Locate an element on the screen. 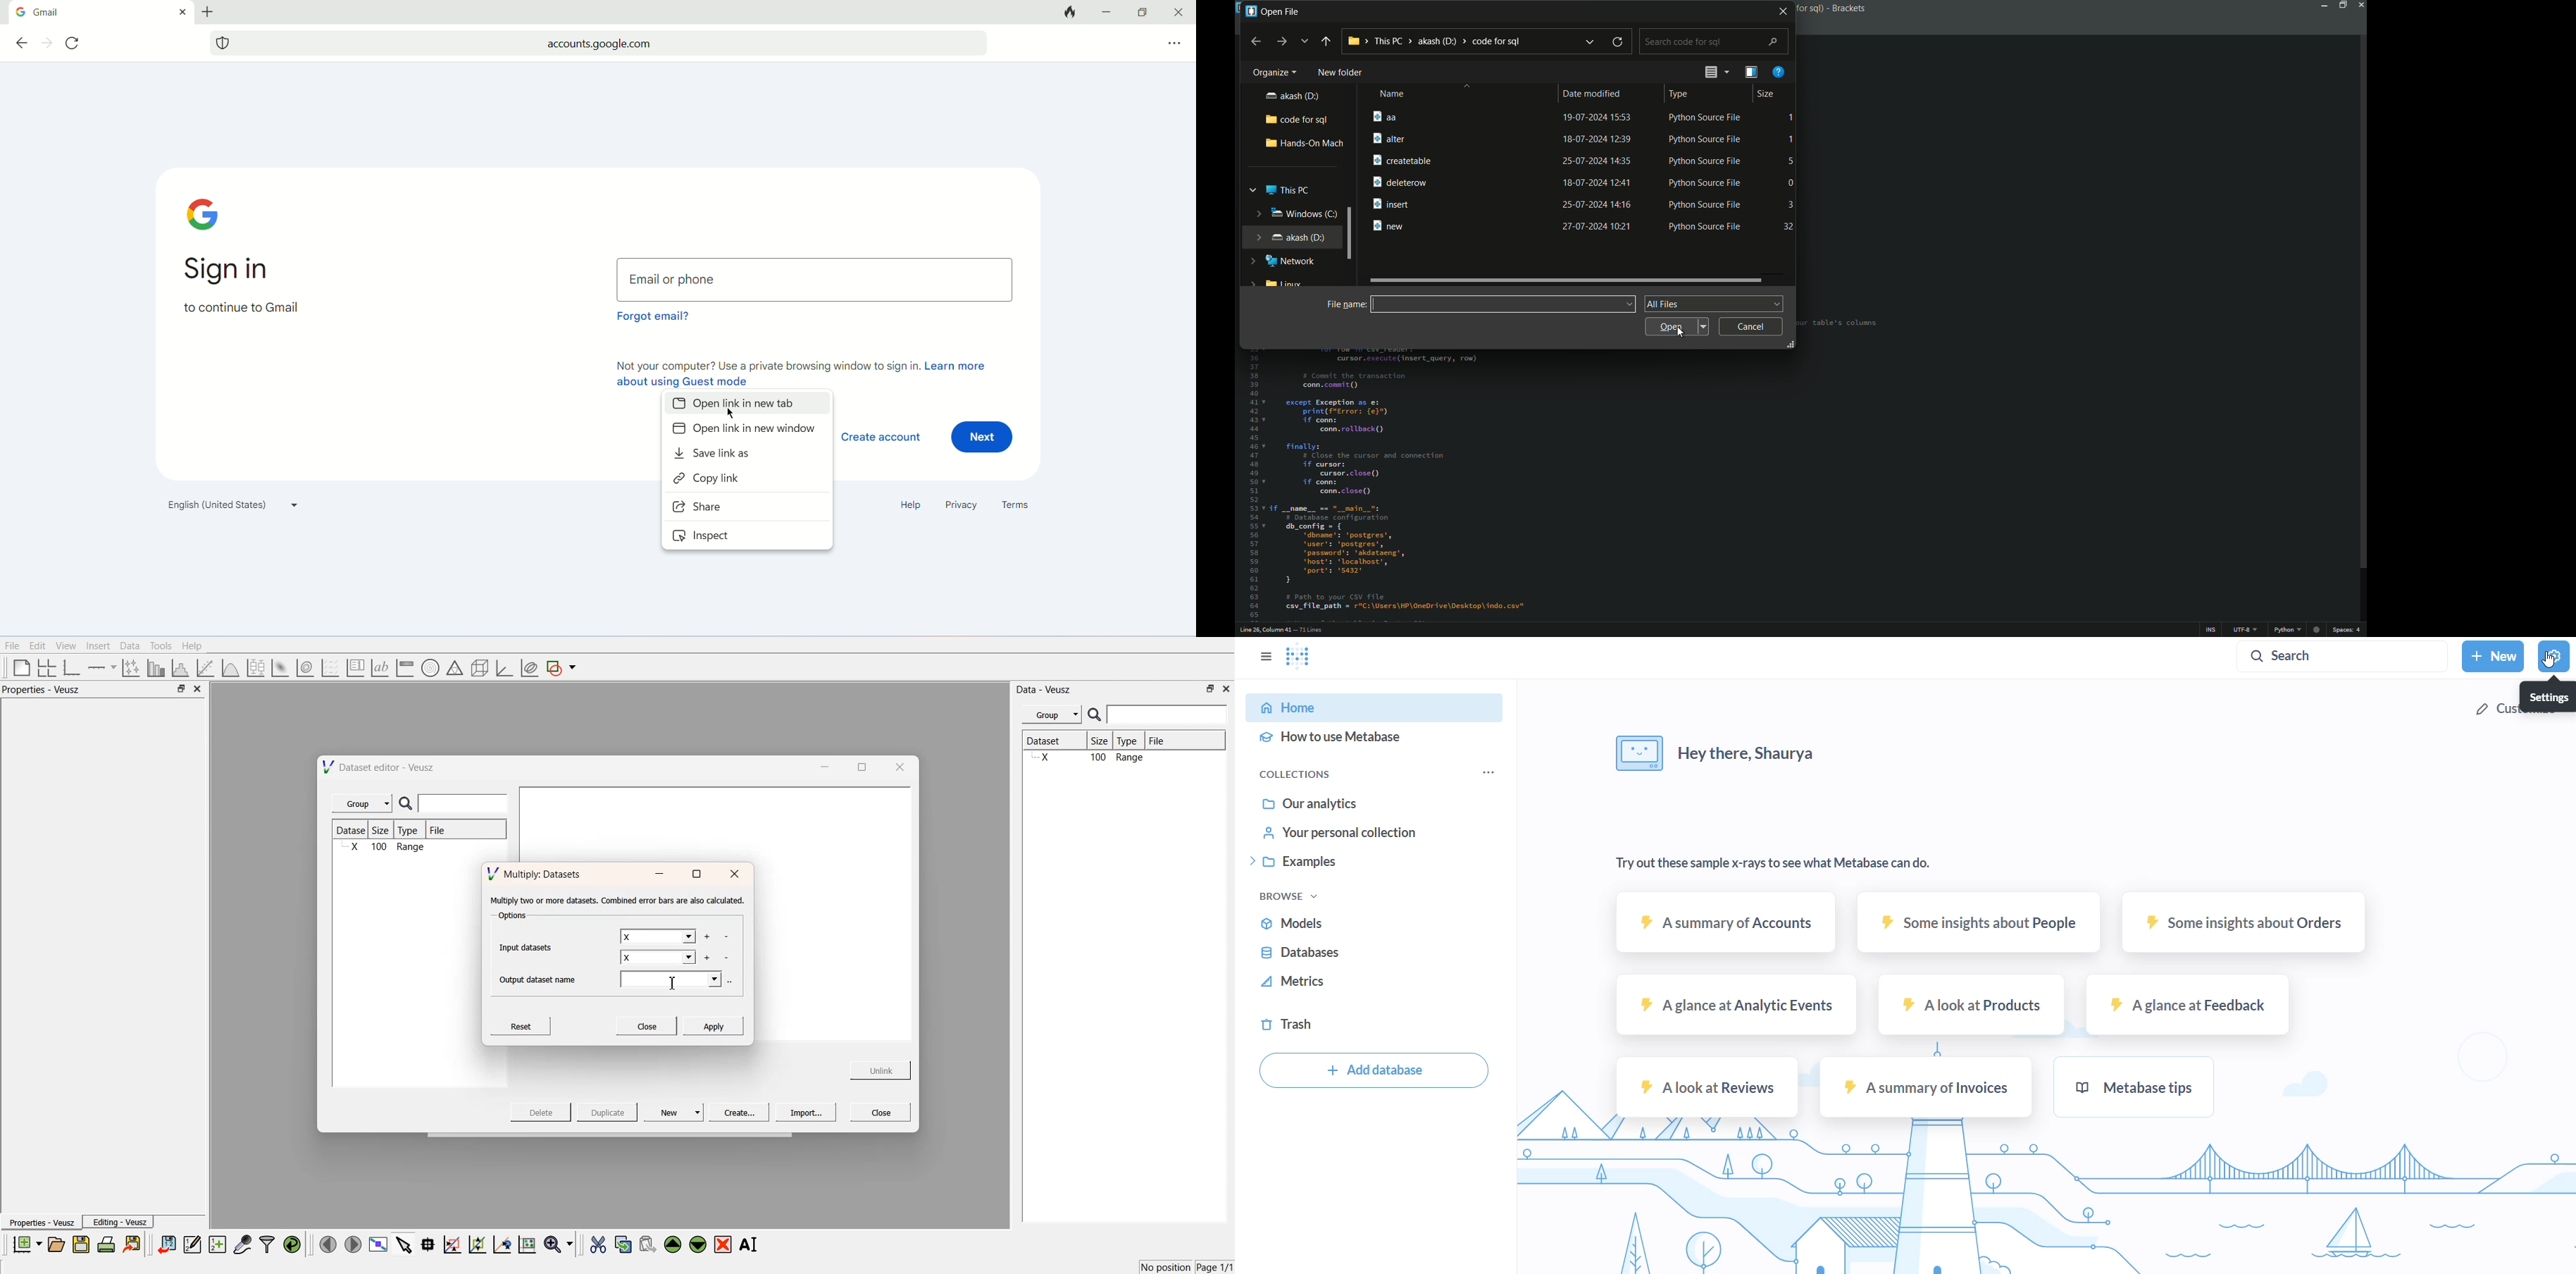 The width and height of the screenshot is (2576, 1288). organize is located at coordinates (1271, 73).